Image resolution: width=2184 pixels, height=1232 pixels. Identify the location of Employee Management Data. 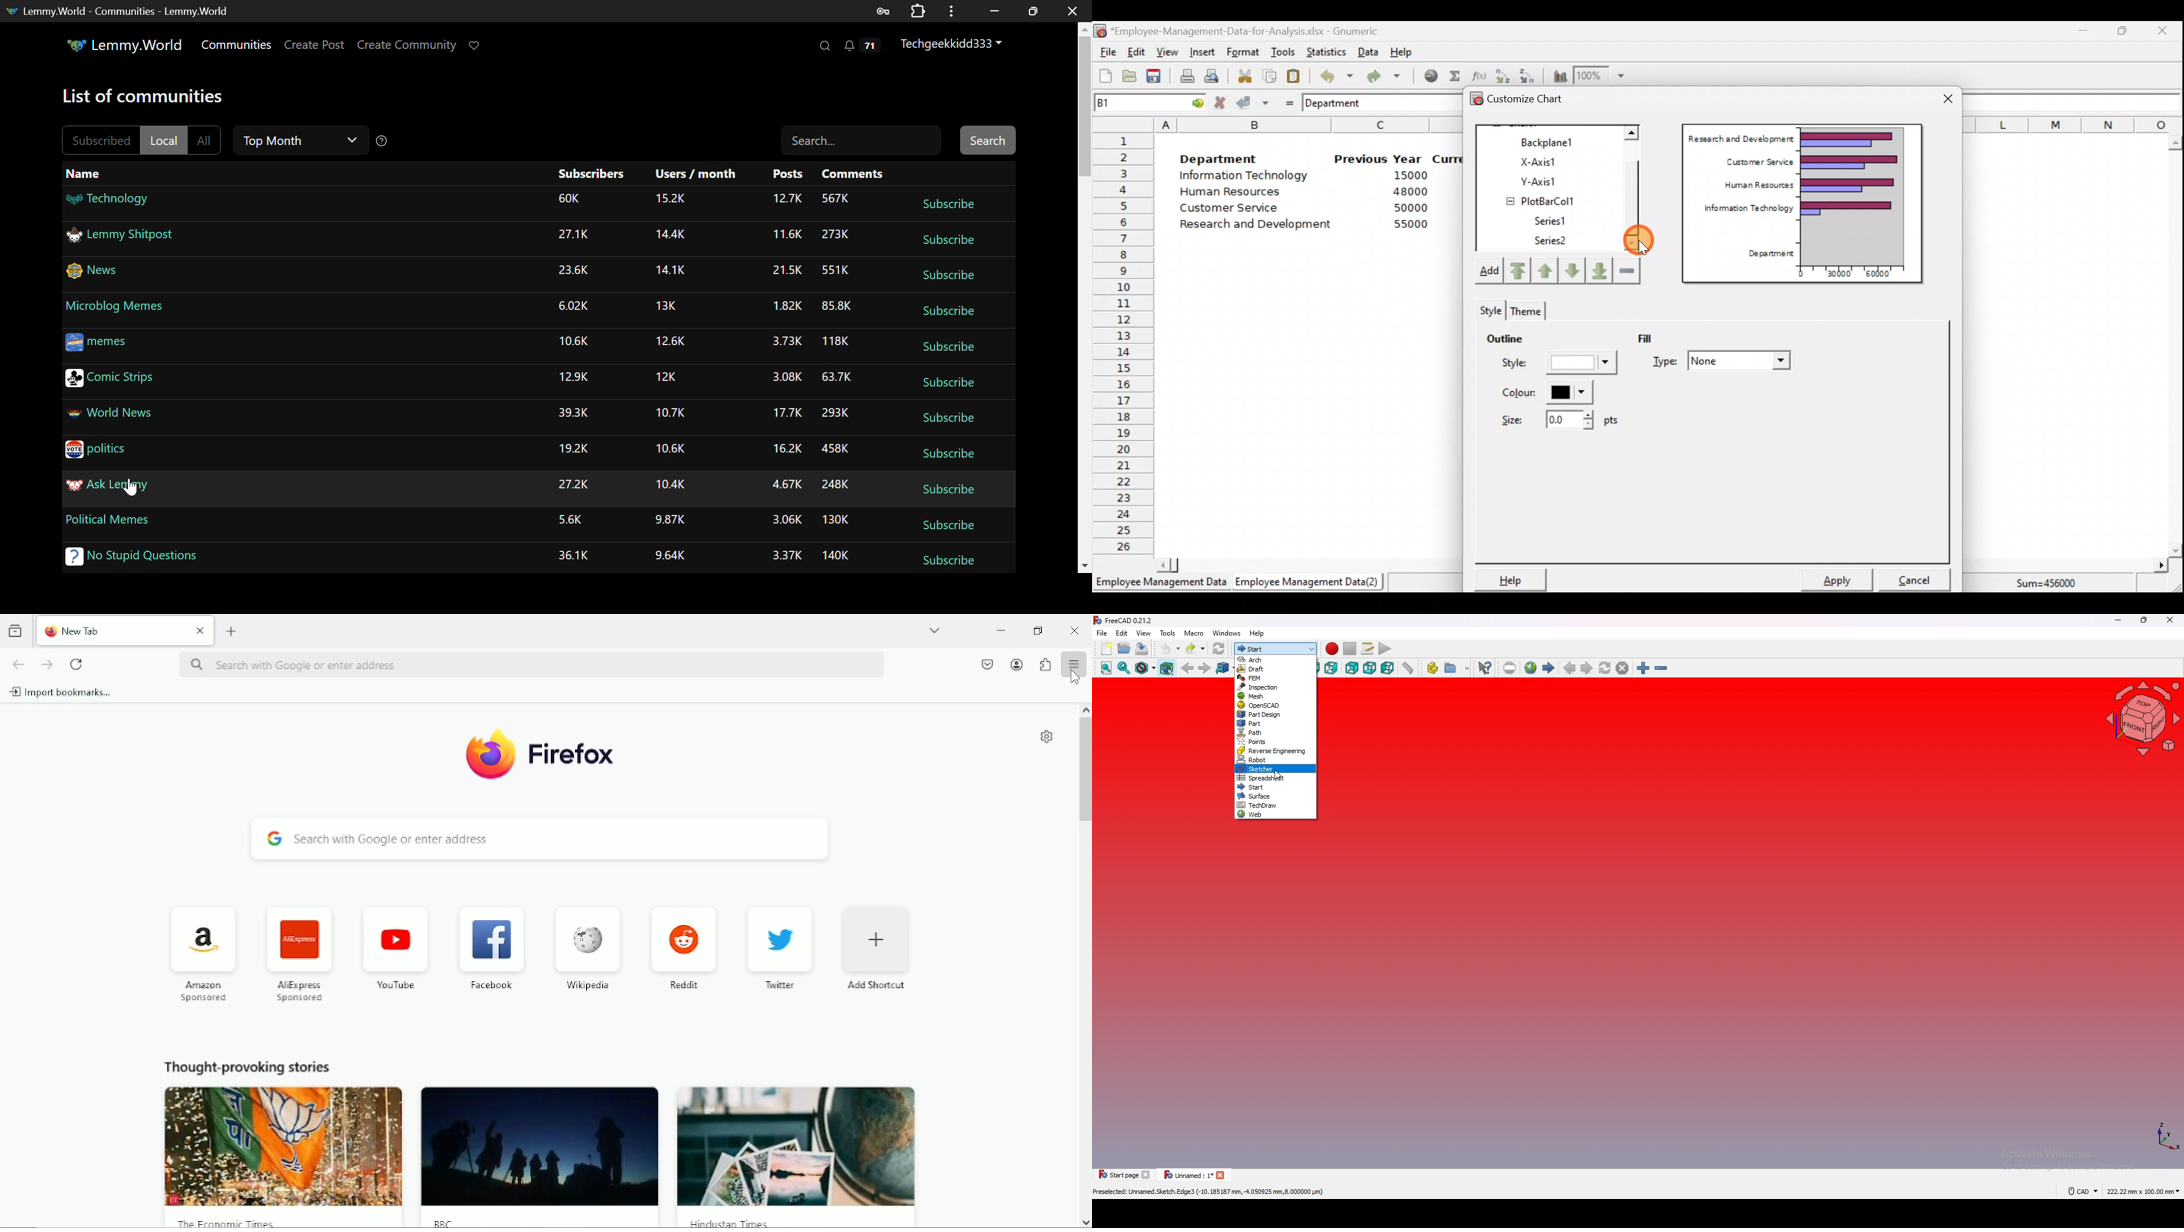
(1160, 586).